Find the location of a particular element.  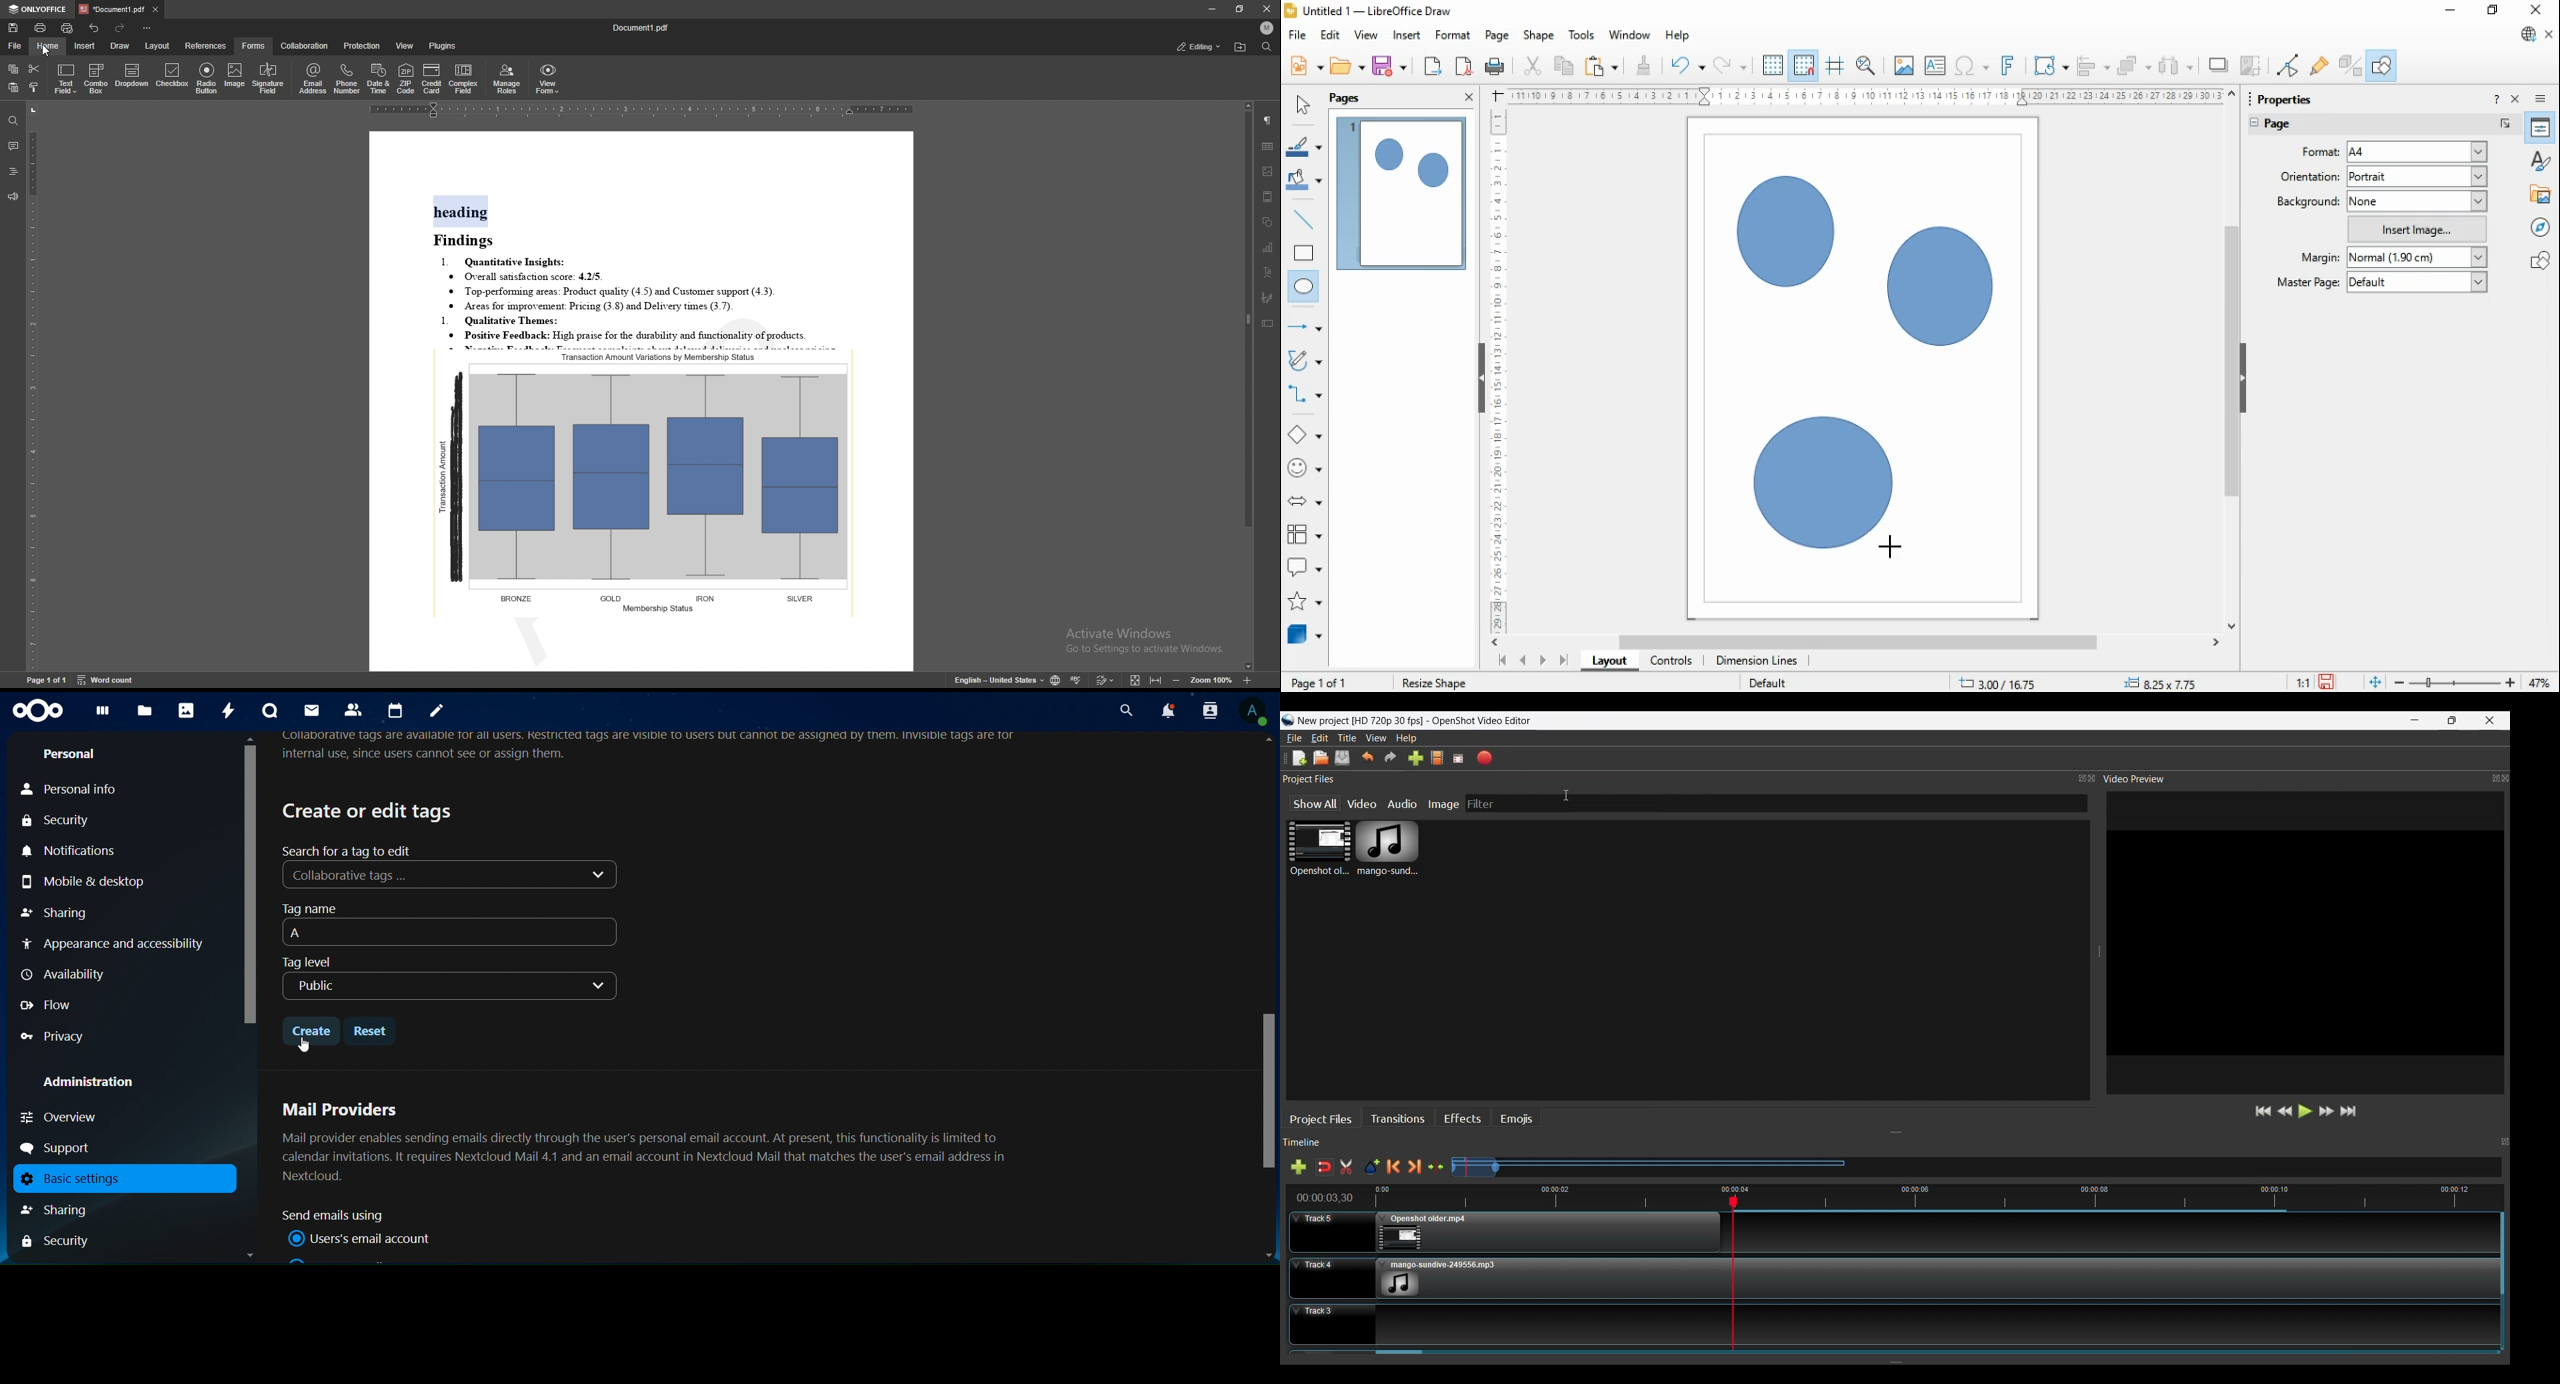

scroll bar is located at coordinates (2232, 359).